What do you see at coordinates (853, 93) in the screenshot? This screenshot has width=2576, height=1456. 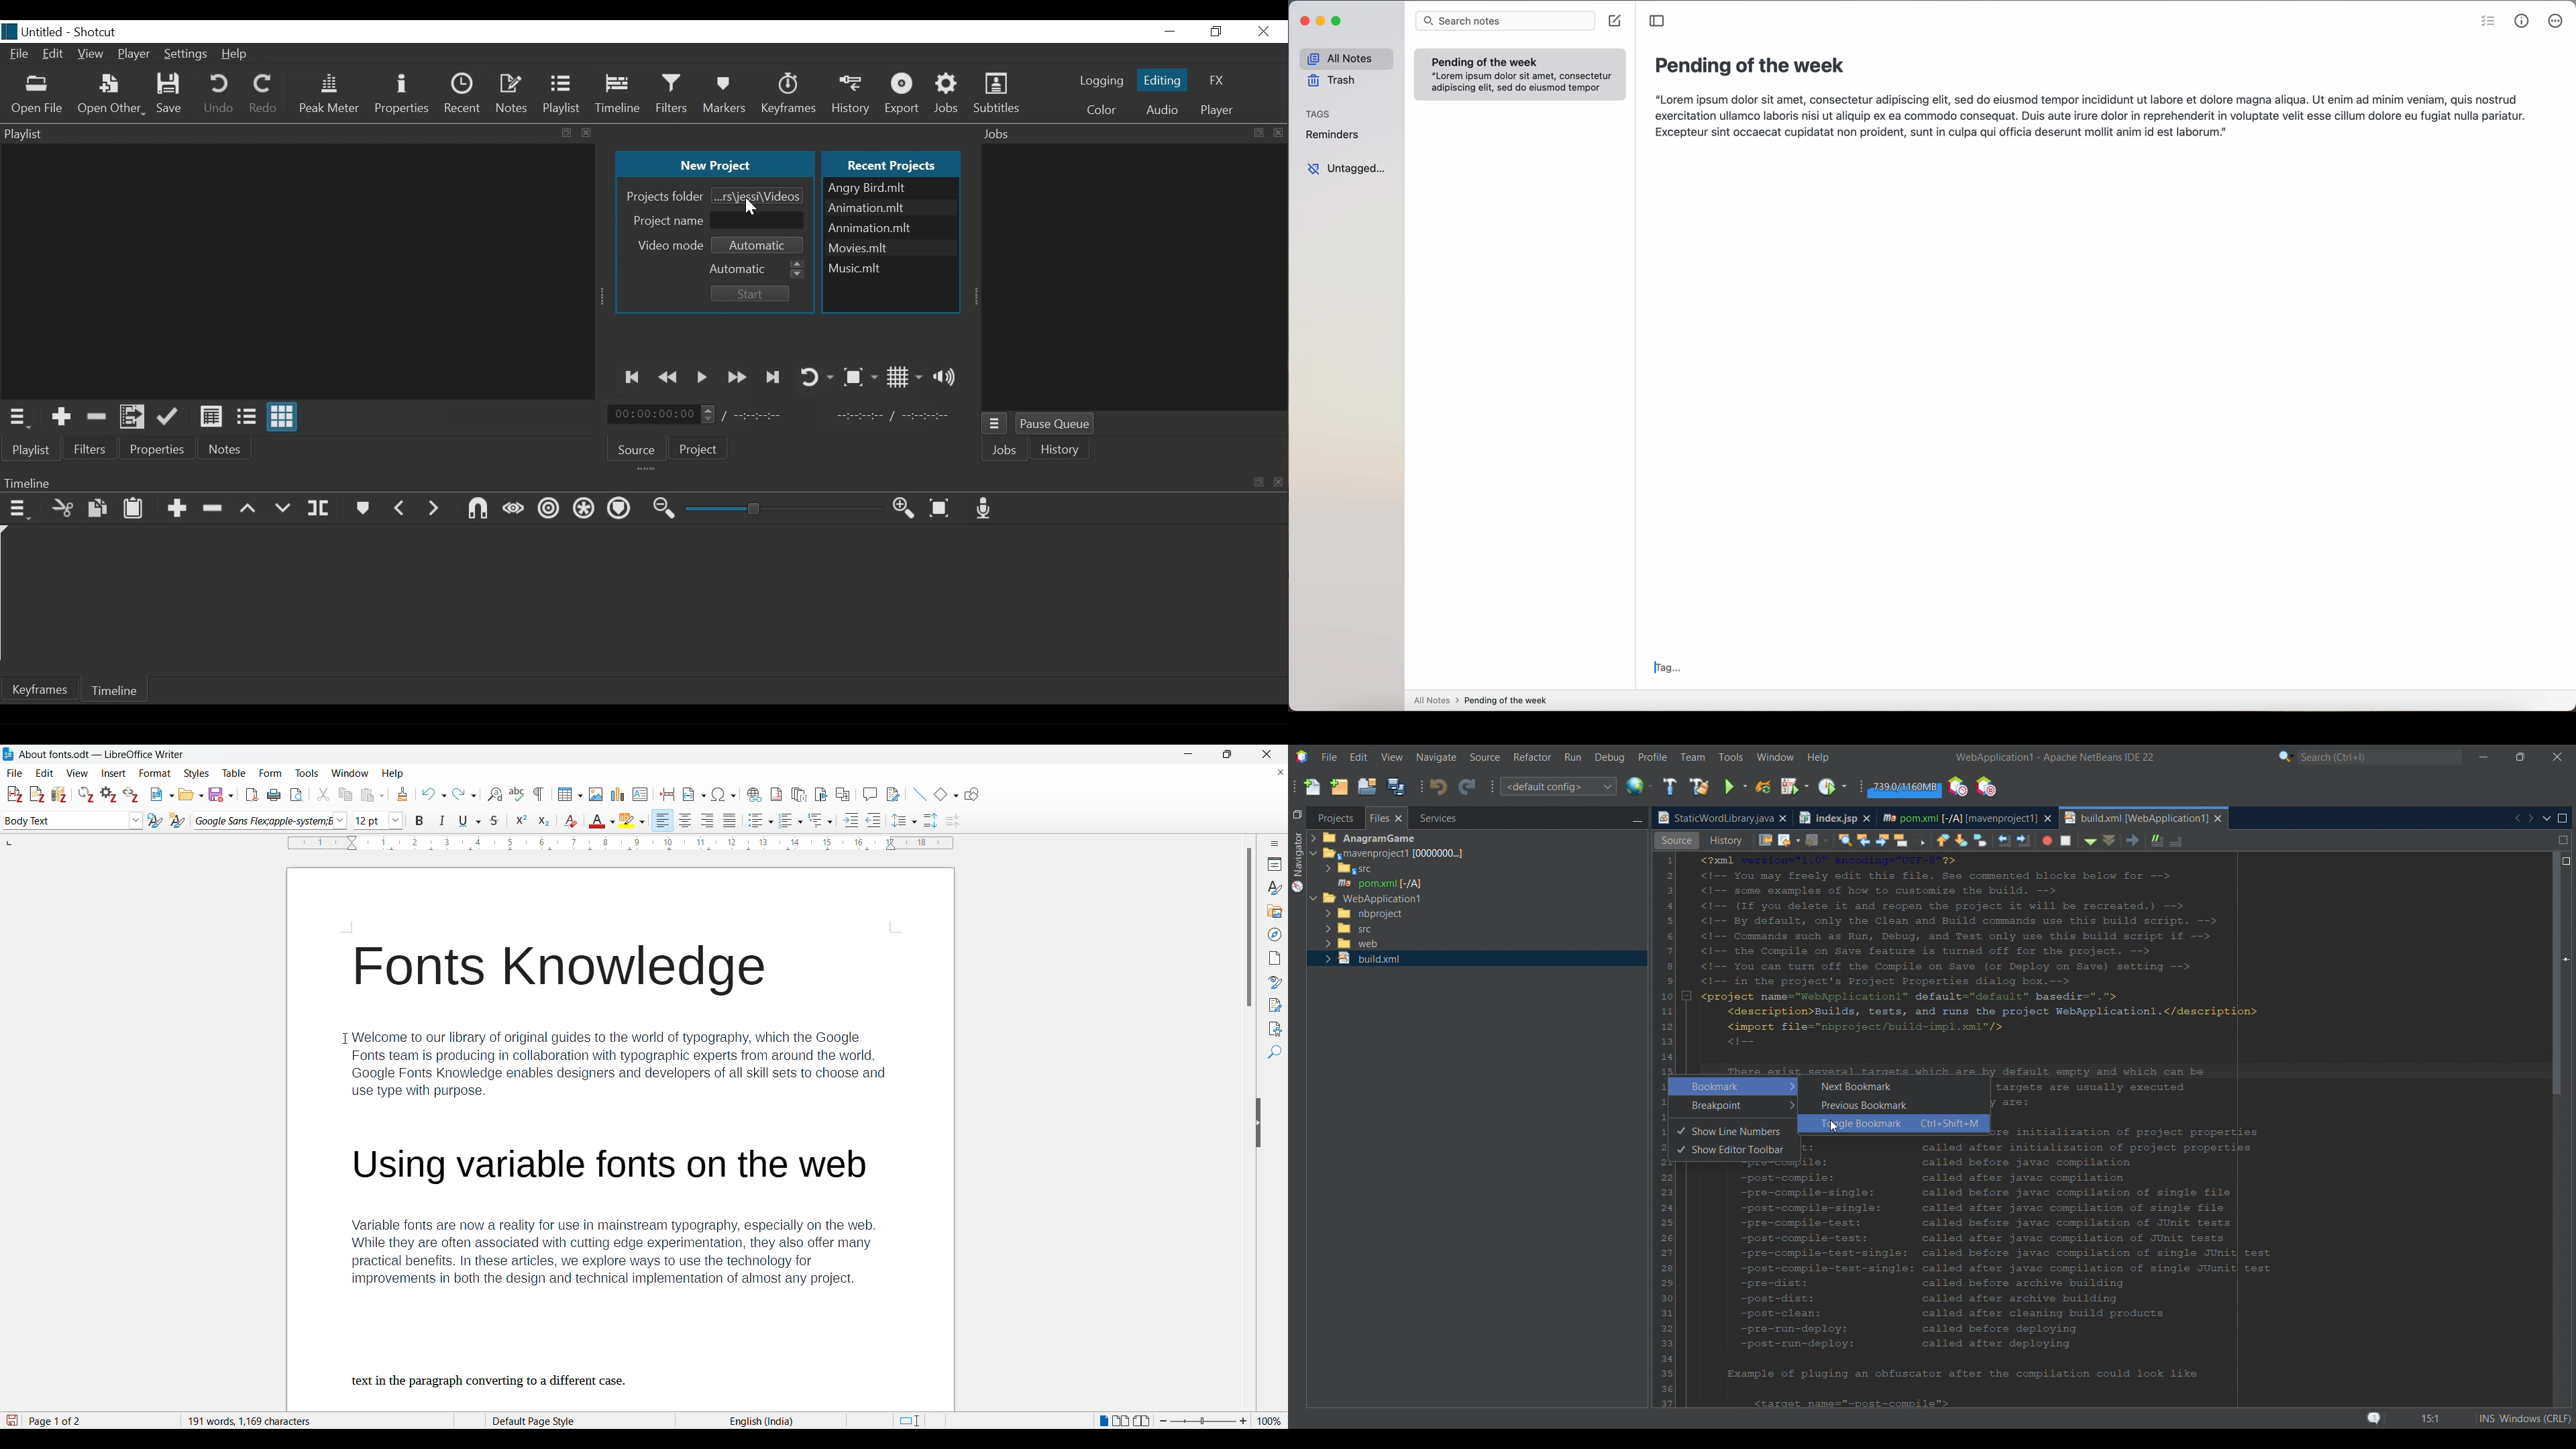 I see `History` at bounding box center [853, 93].